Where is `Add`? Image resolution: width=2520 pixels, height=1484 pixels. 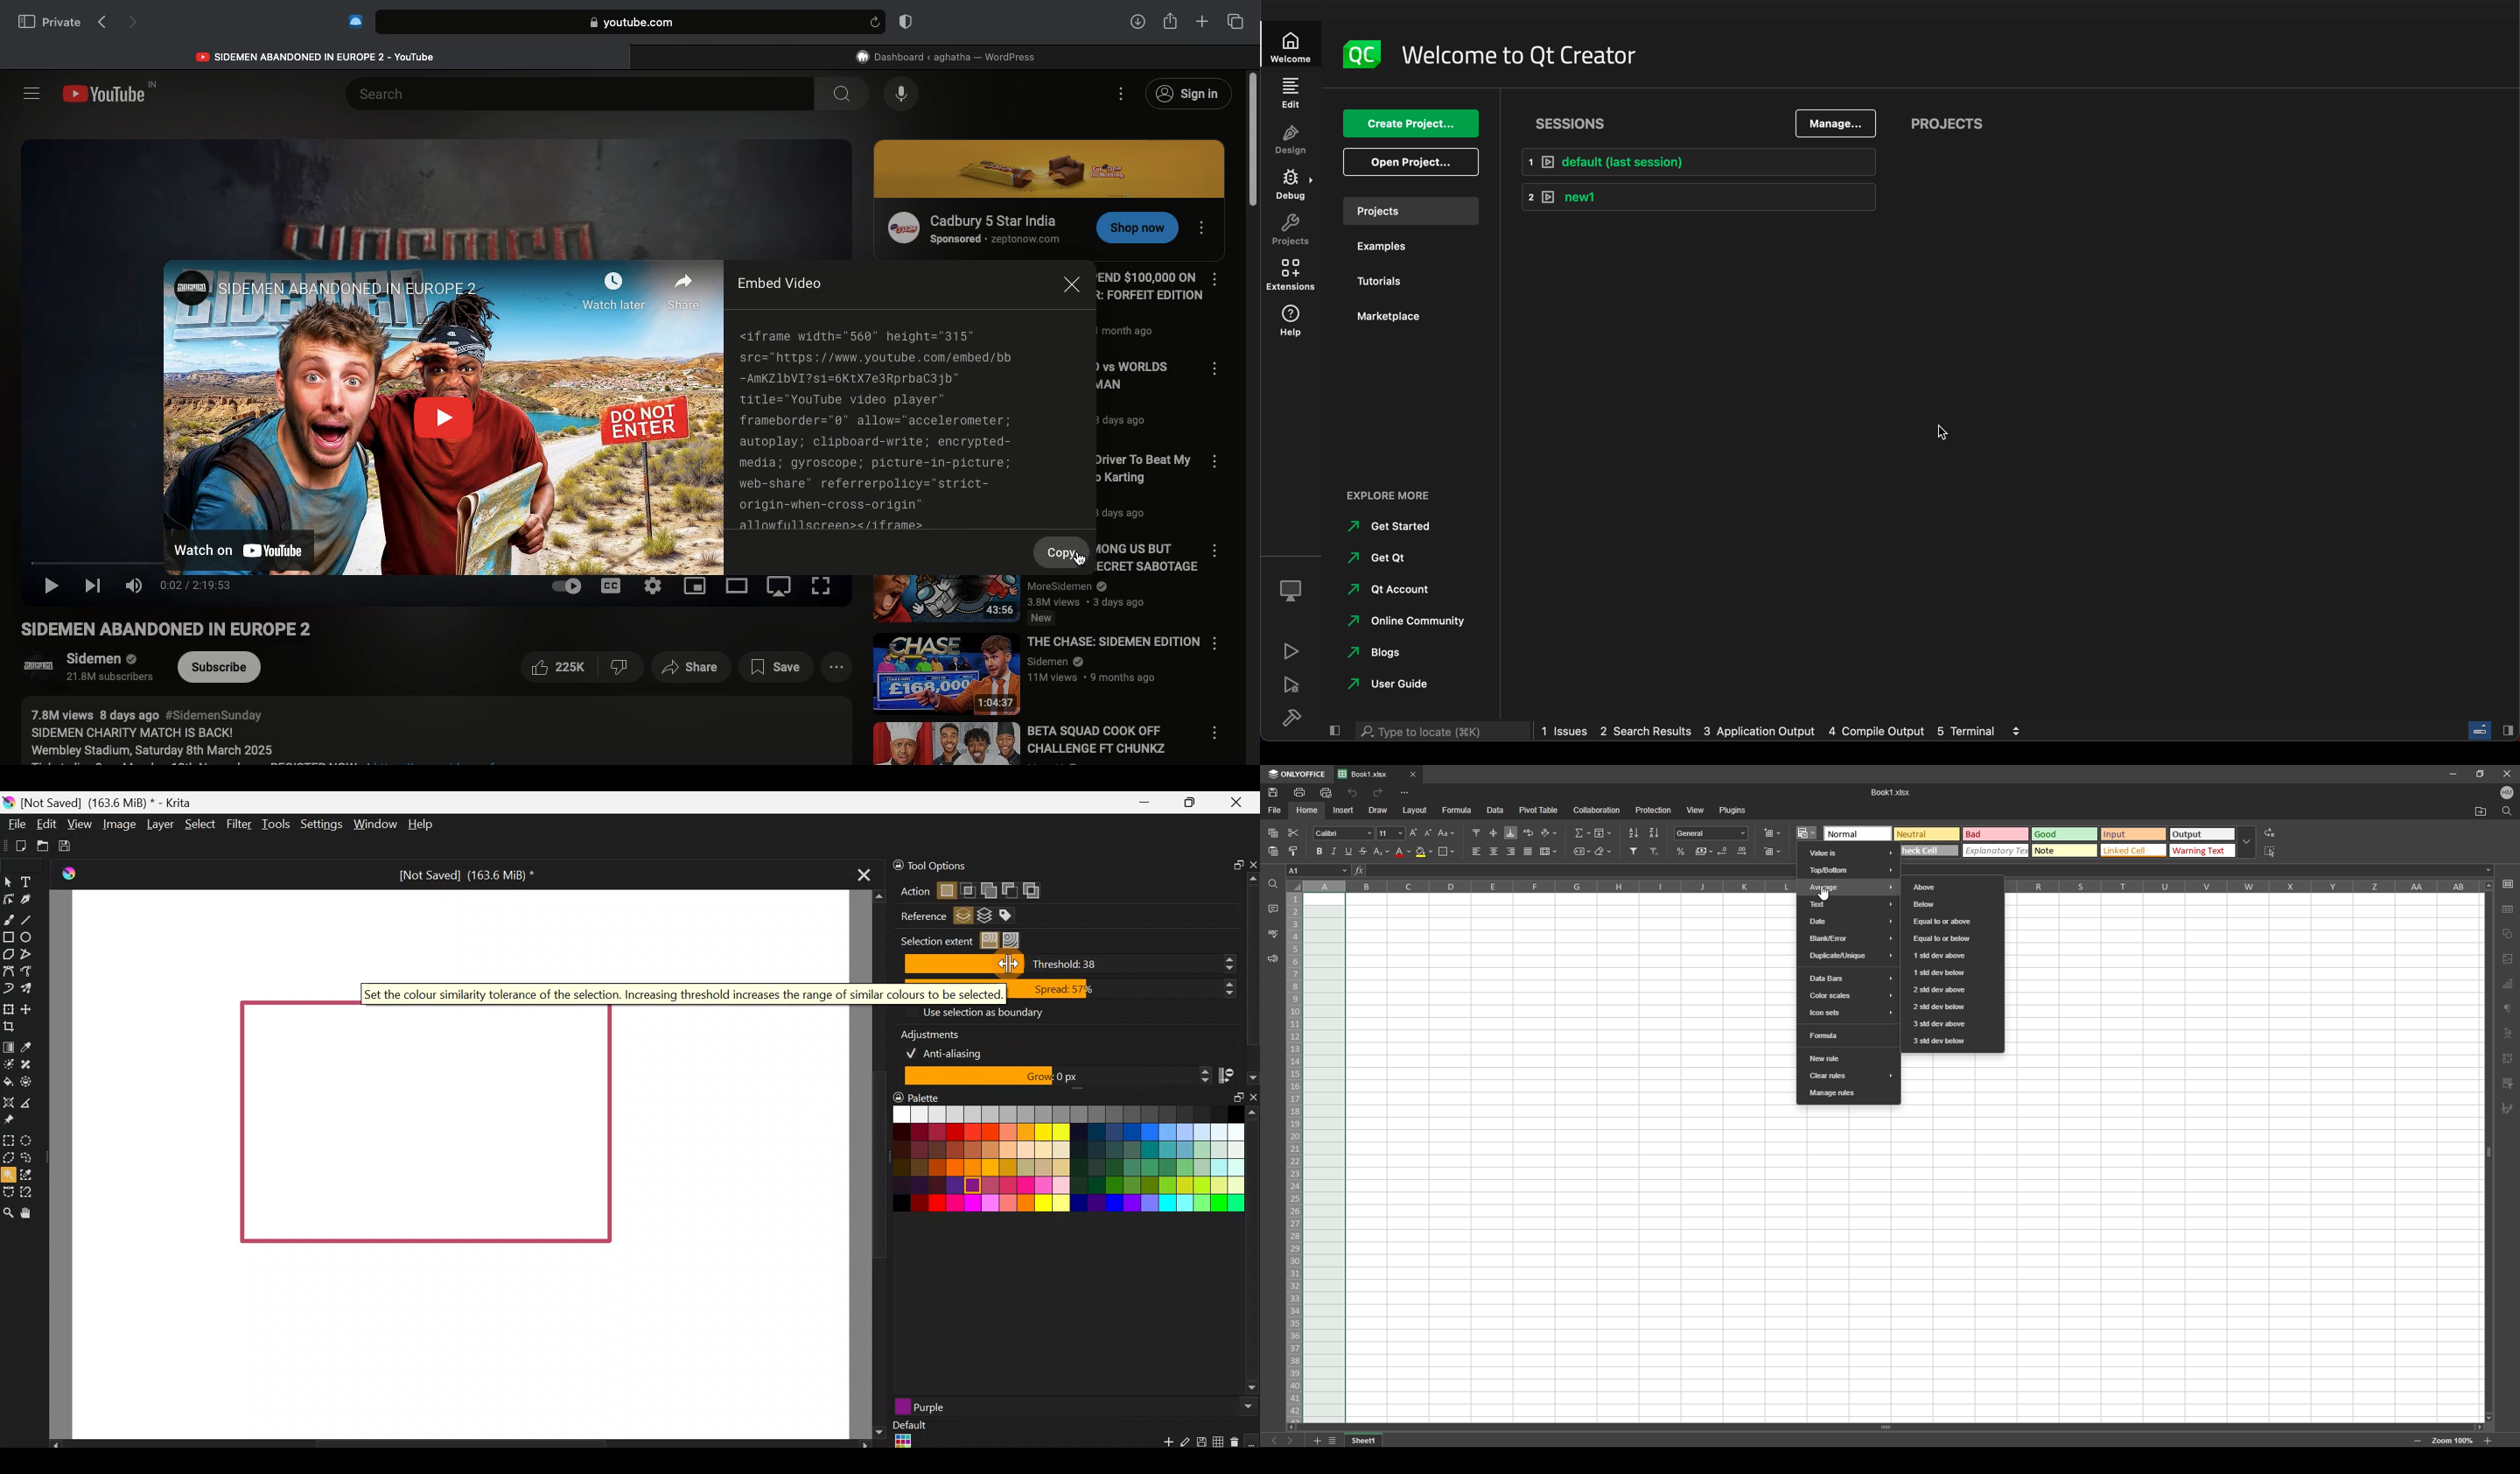 Add is located at coordinates (988, 888).